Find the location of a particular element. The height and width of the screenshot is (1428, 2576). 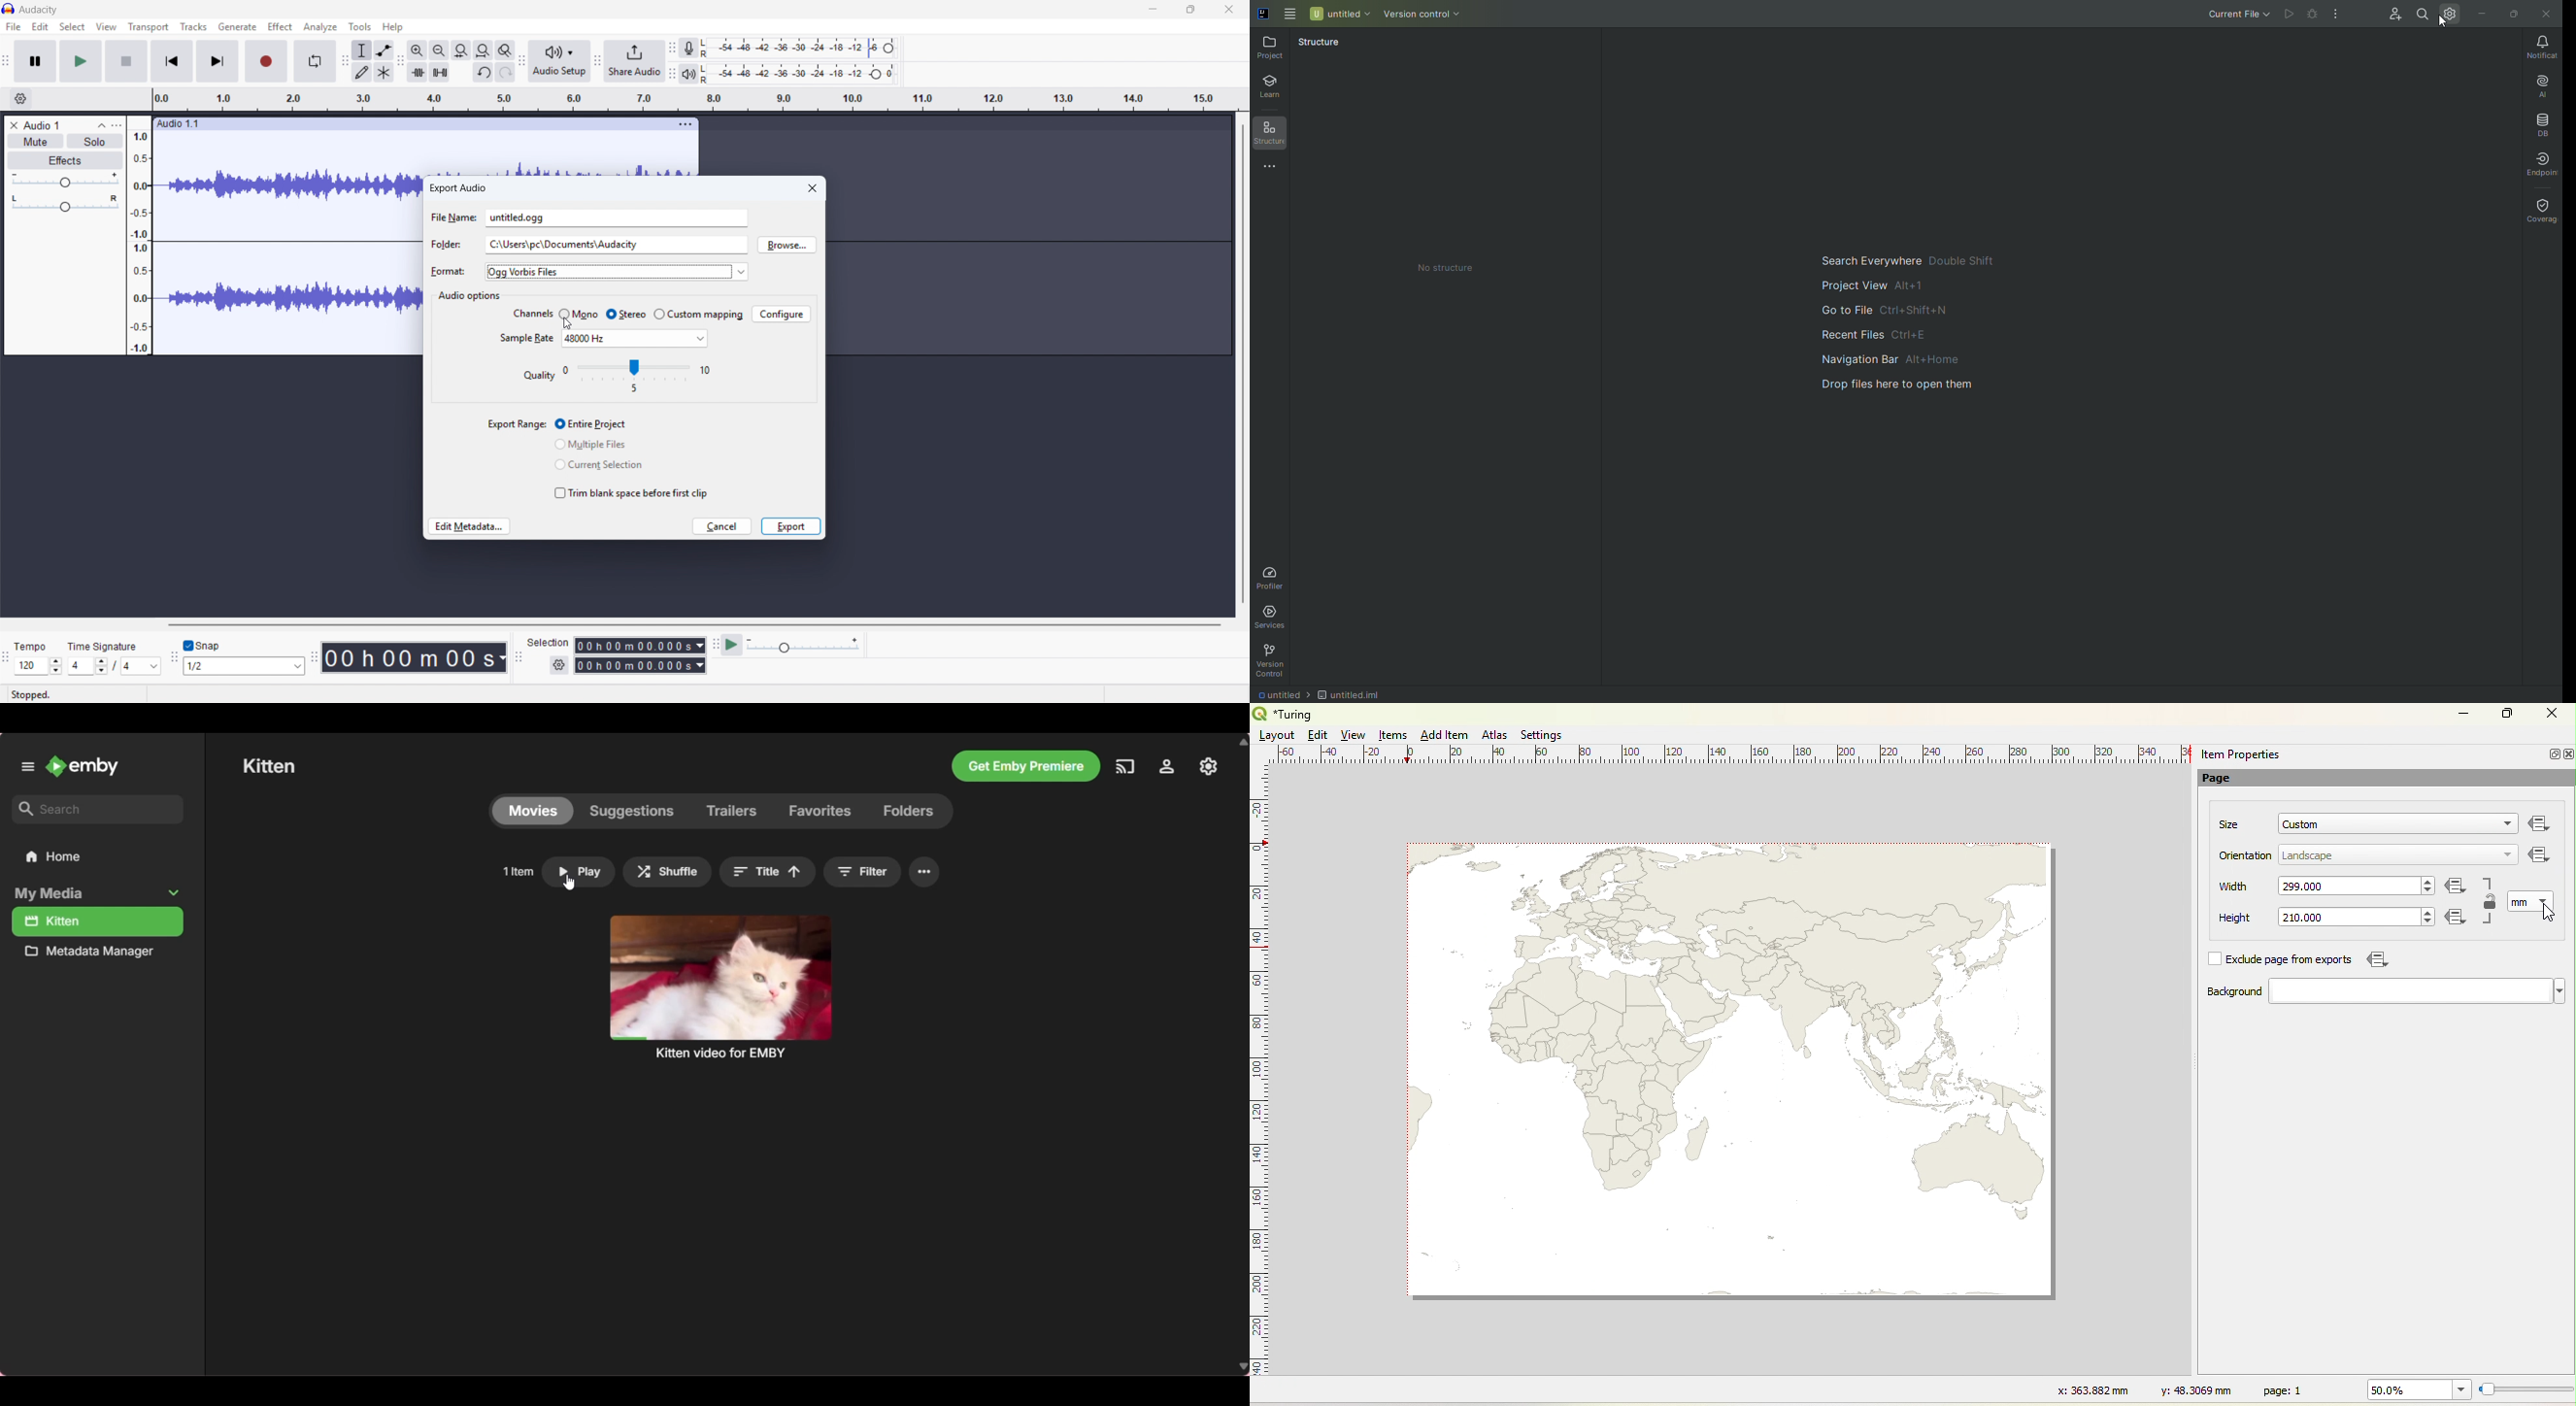

Draw tool  is located at coordinates (361, 72).